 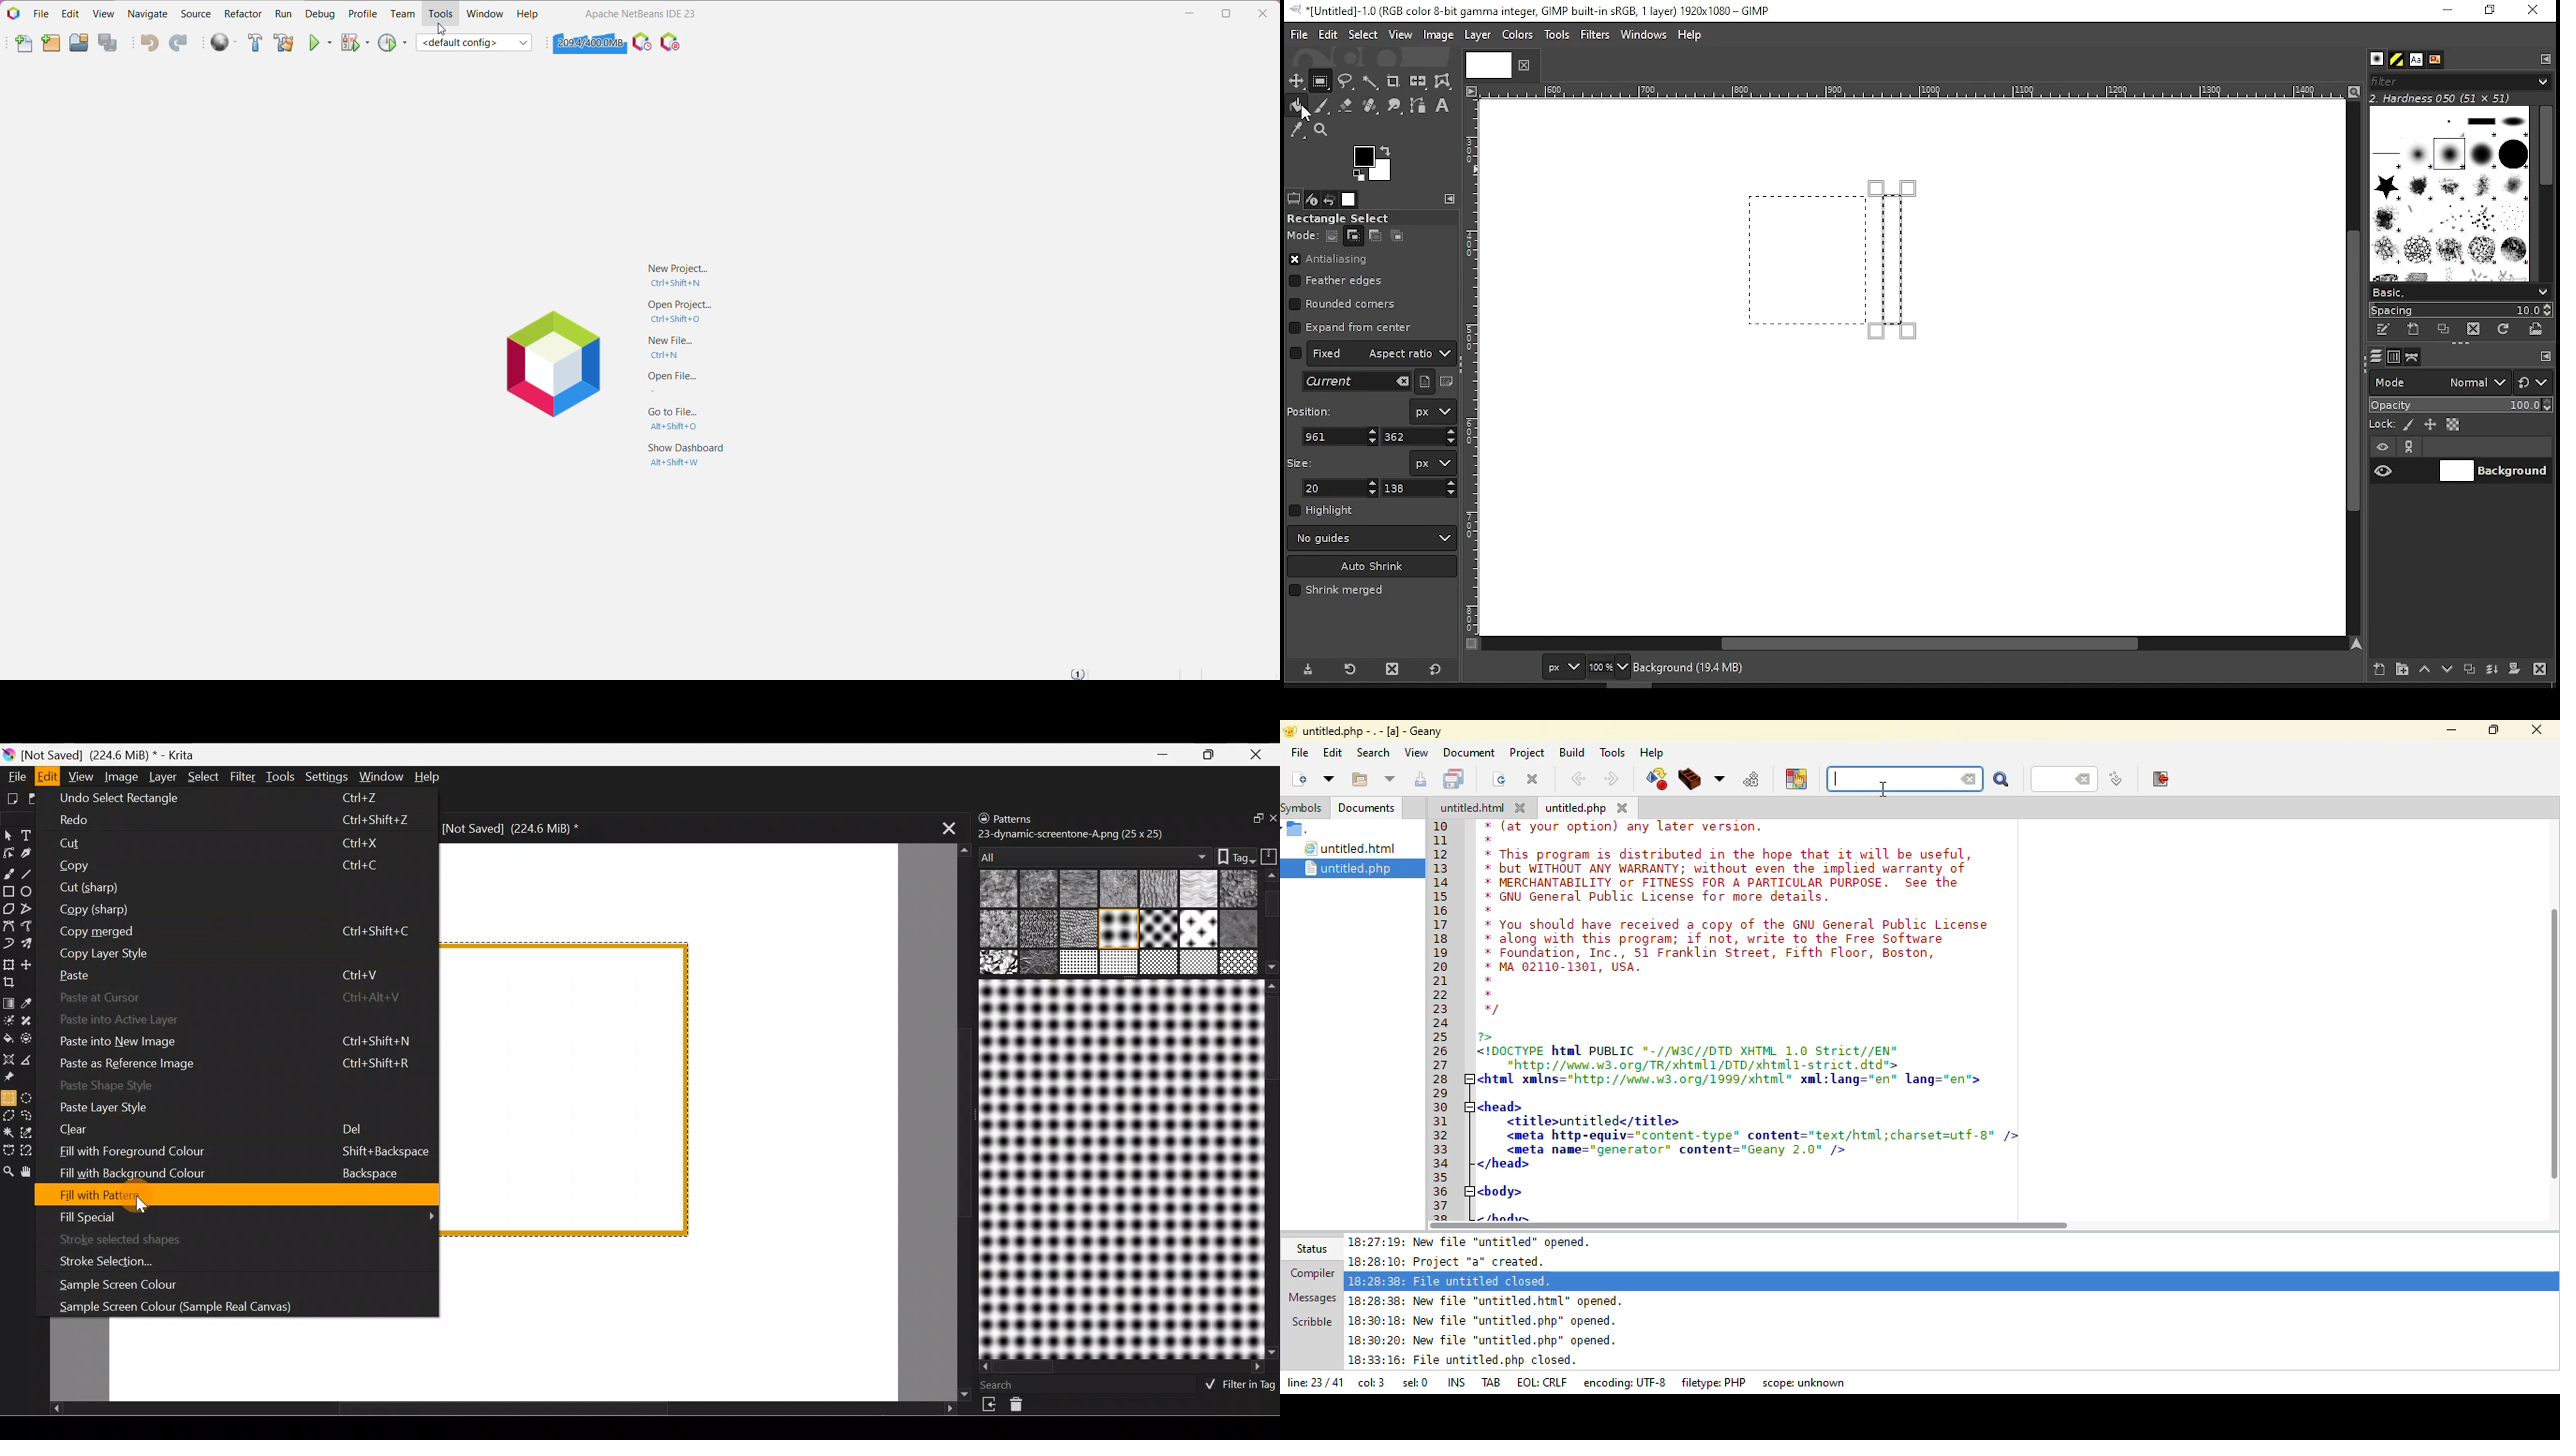 I want to click on 12 drawed_vertical.png, so click(x=1199, y=929).